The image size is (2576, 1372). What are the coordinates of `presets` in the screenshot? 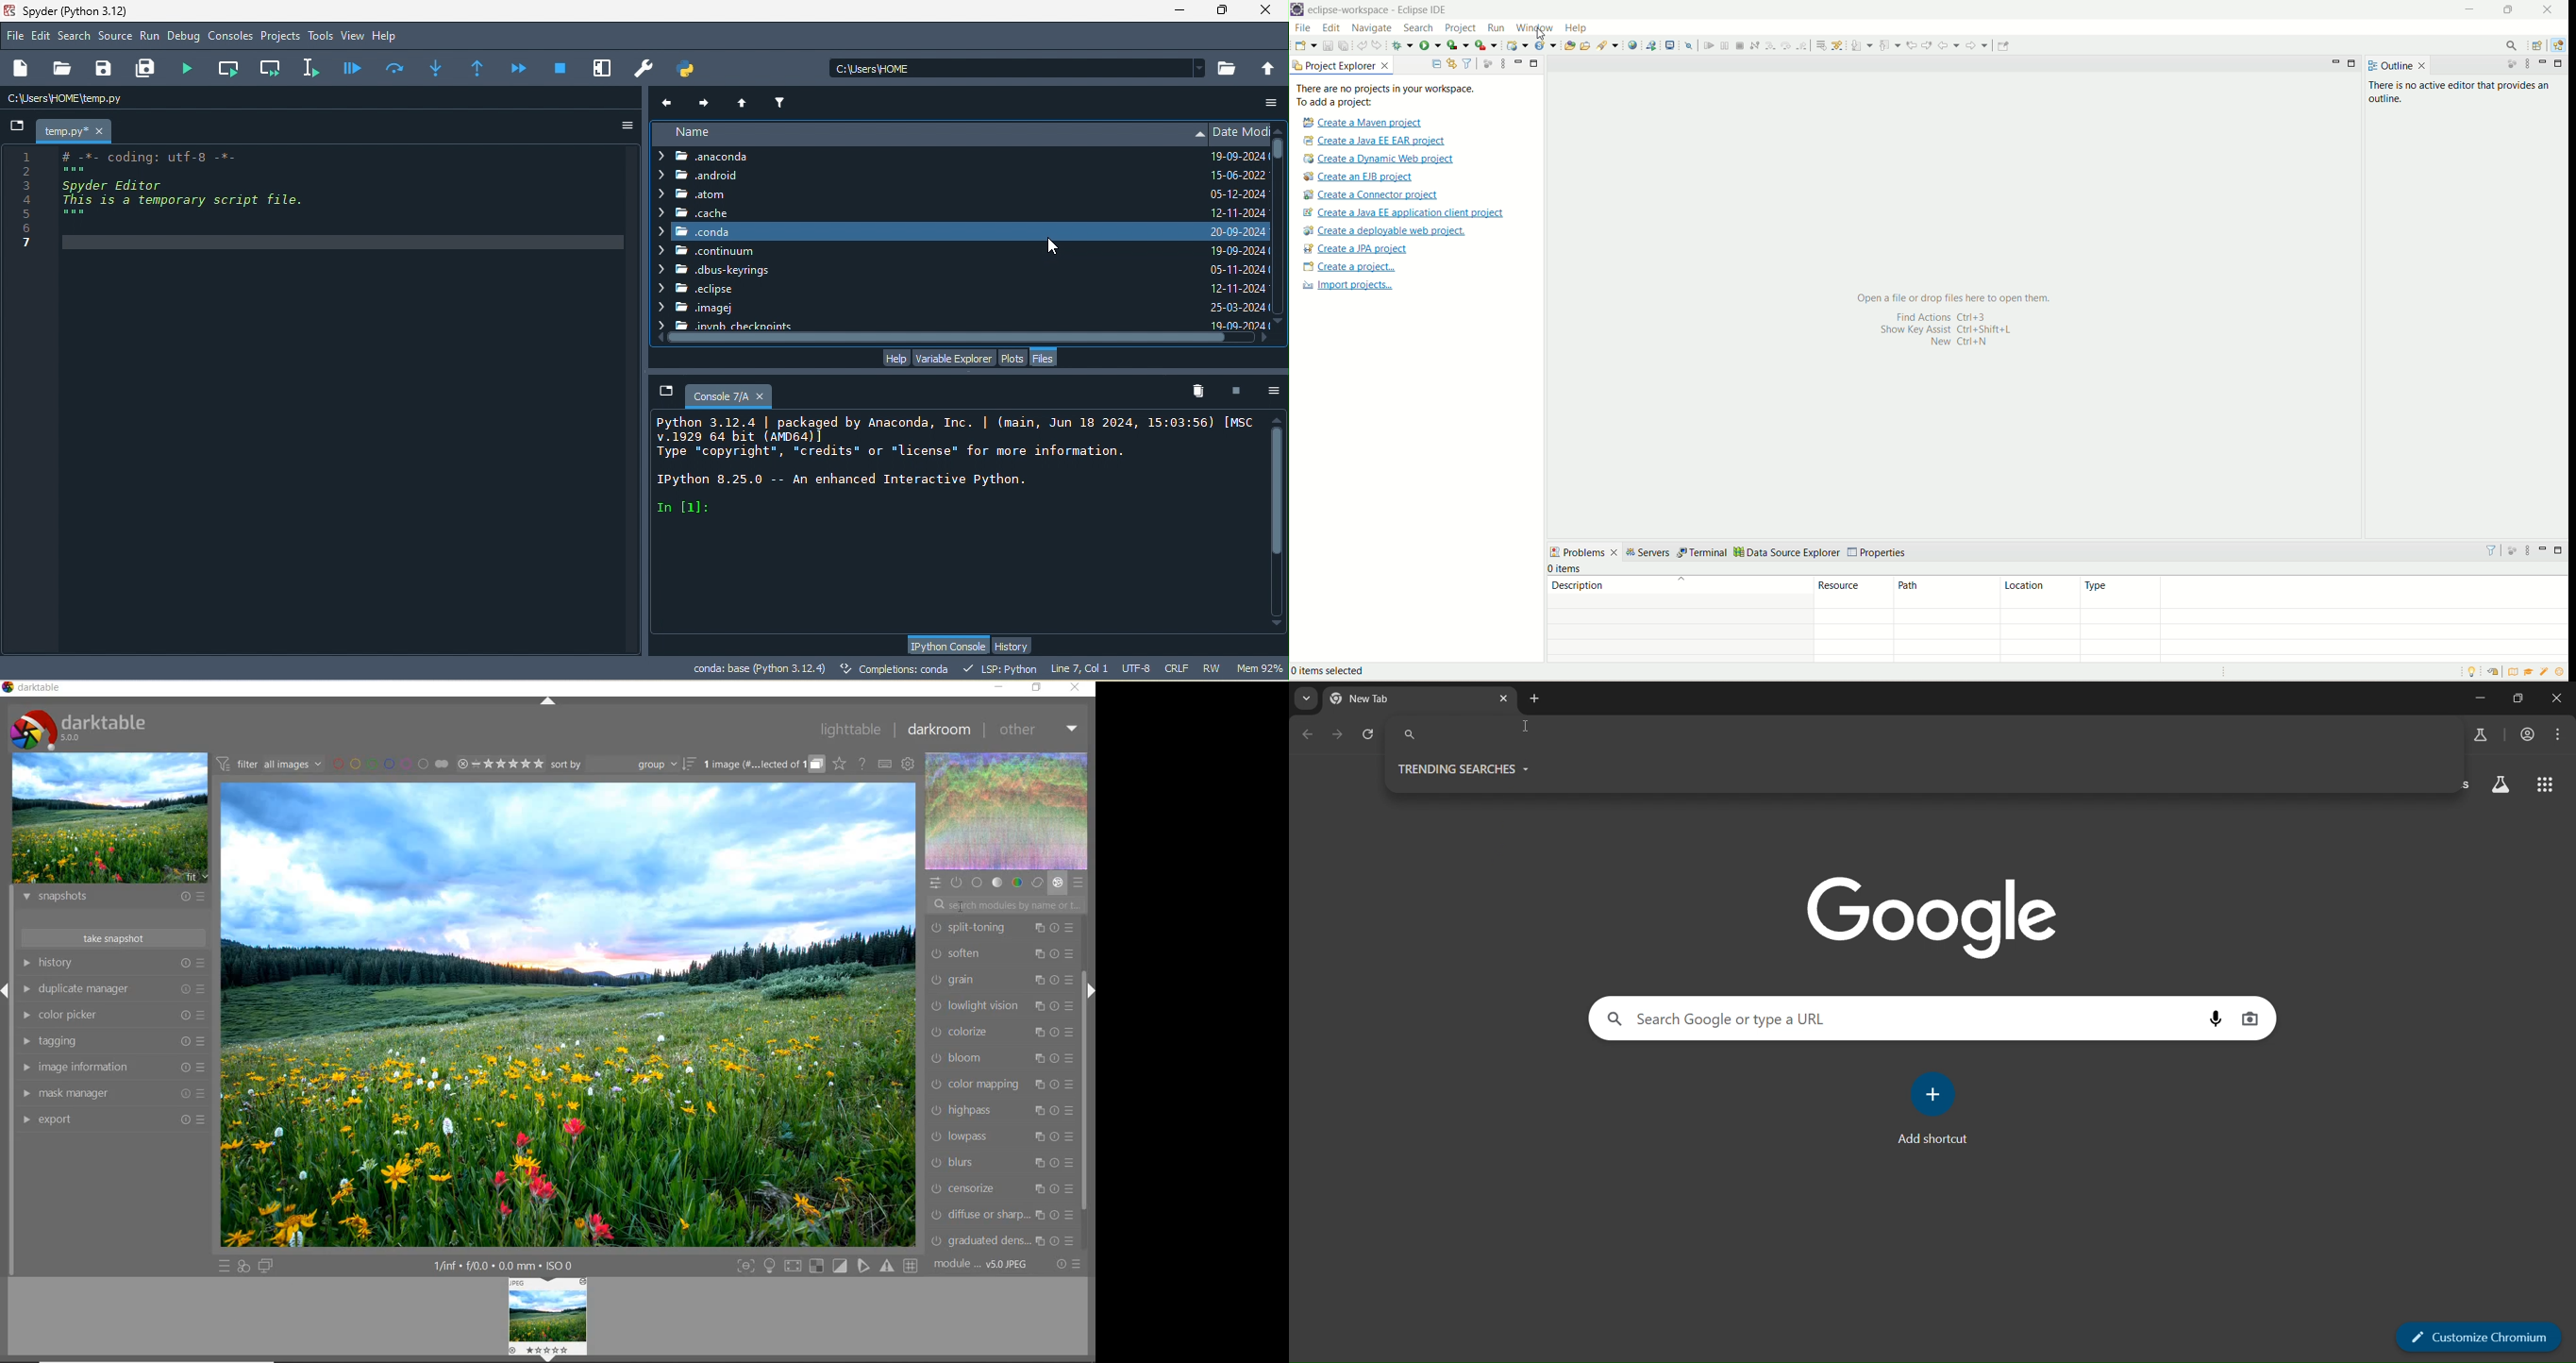 It's located at (1078, 883).